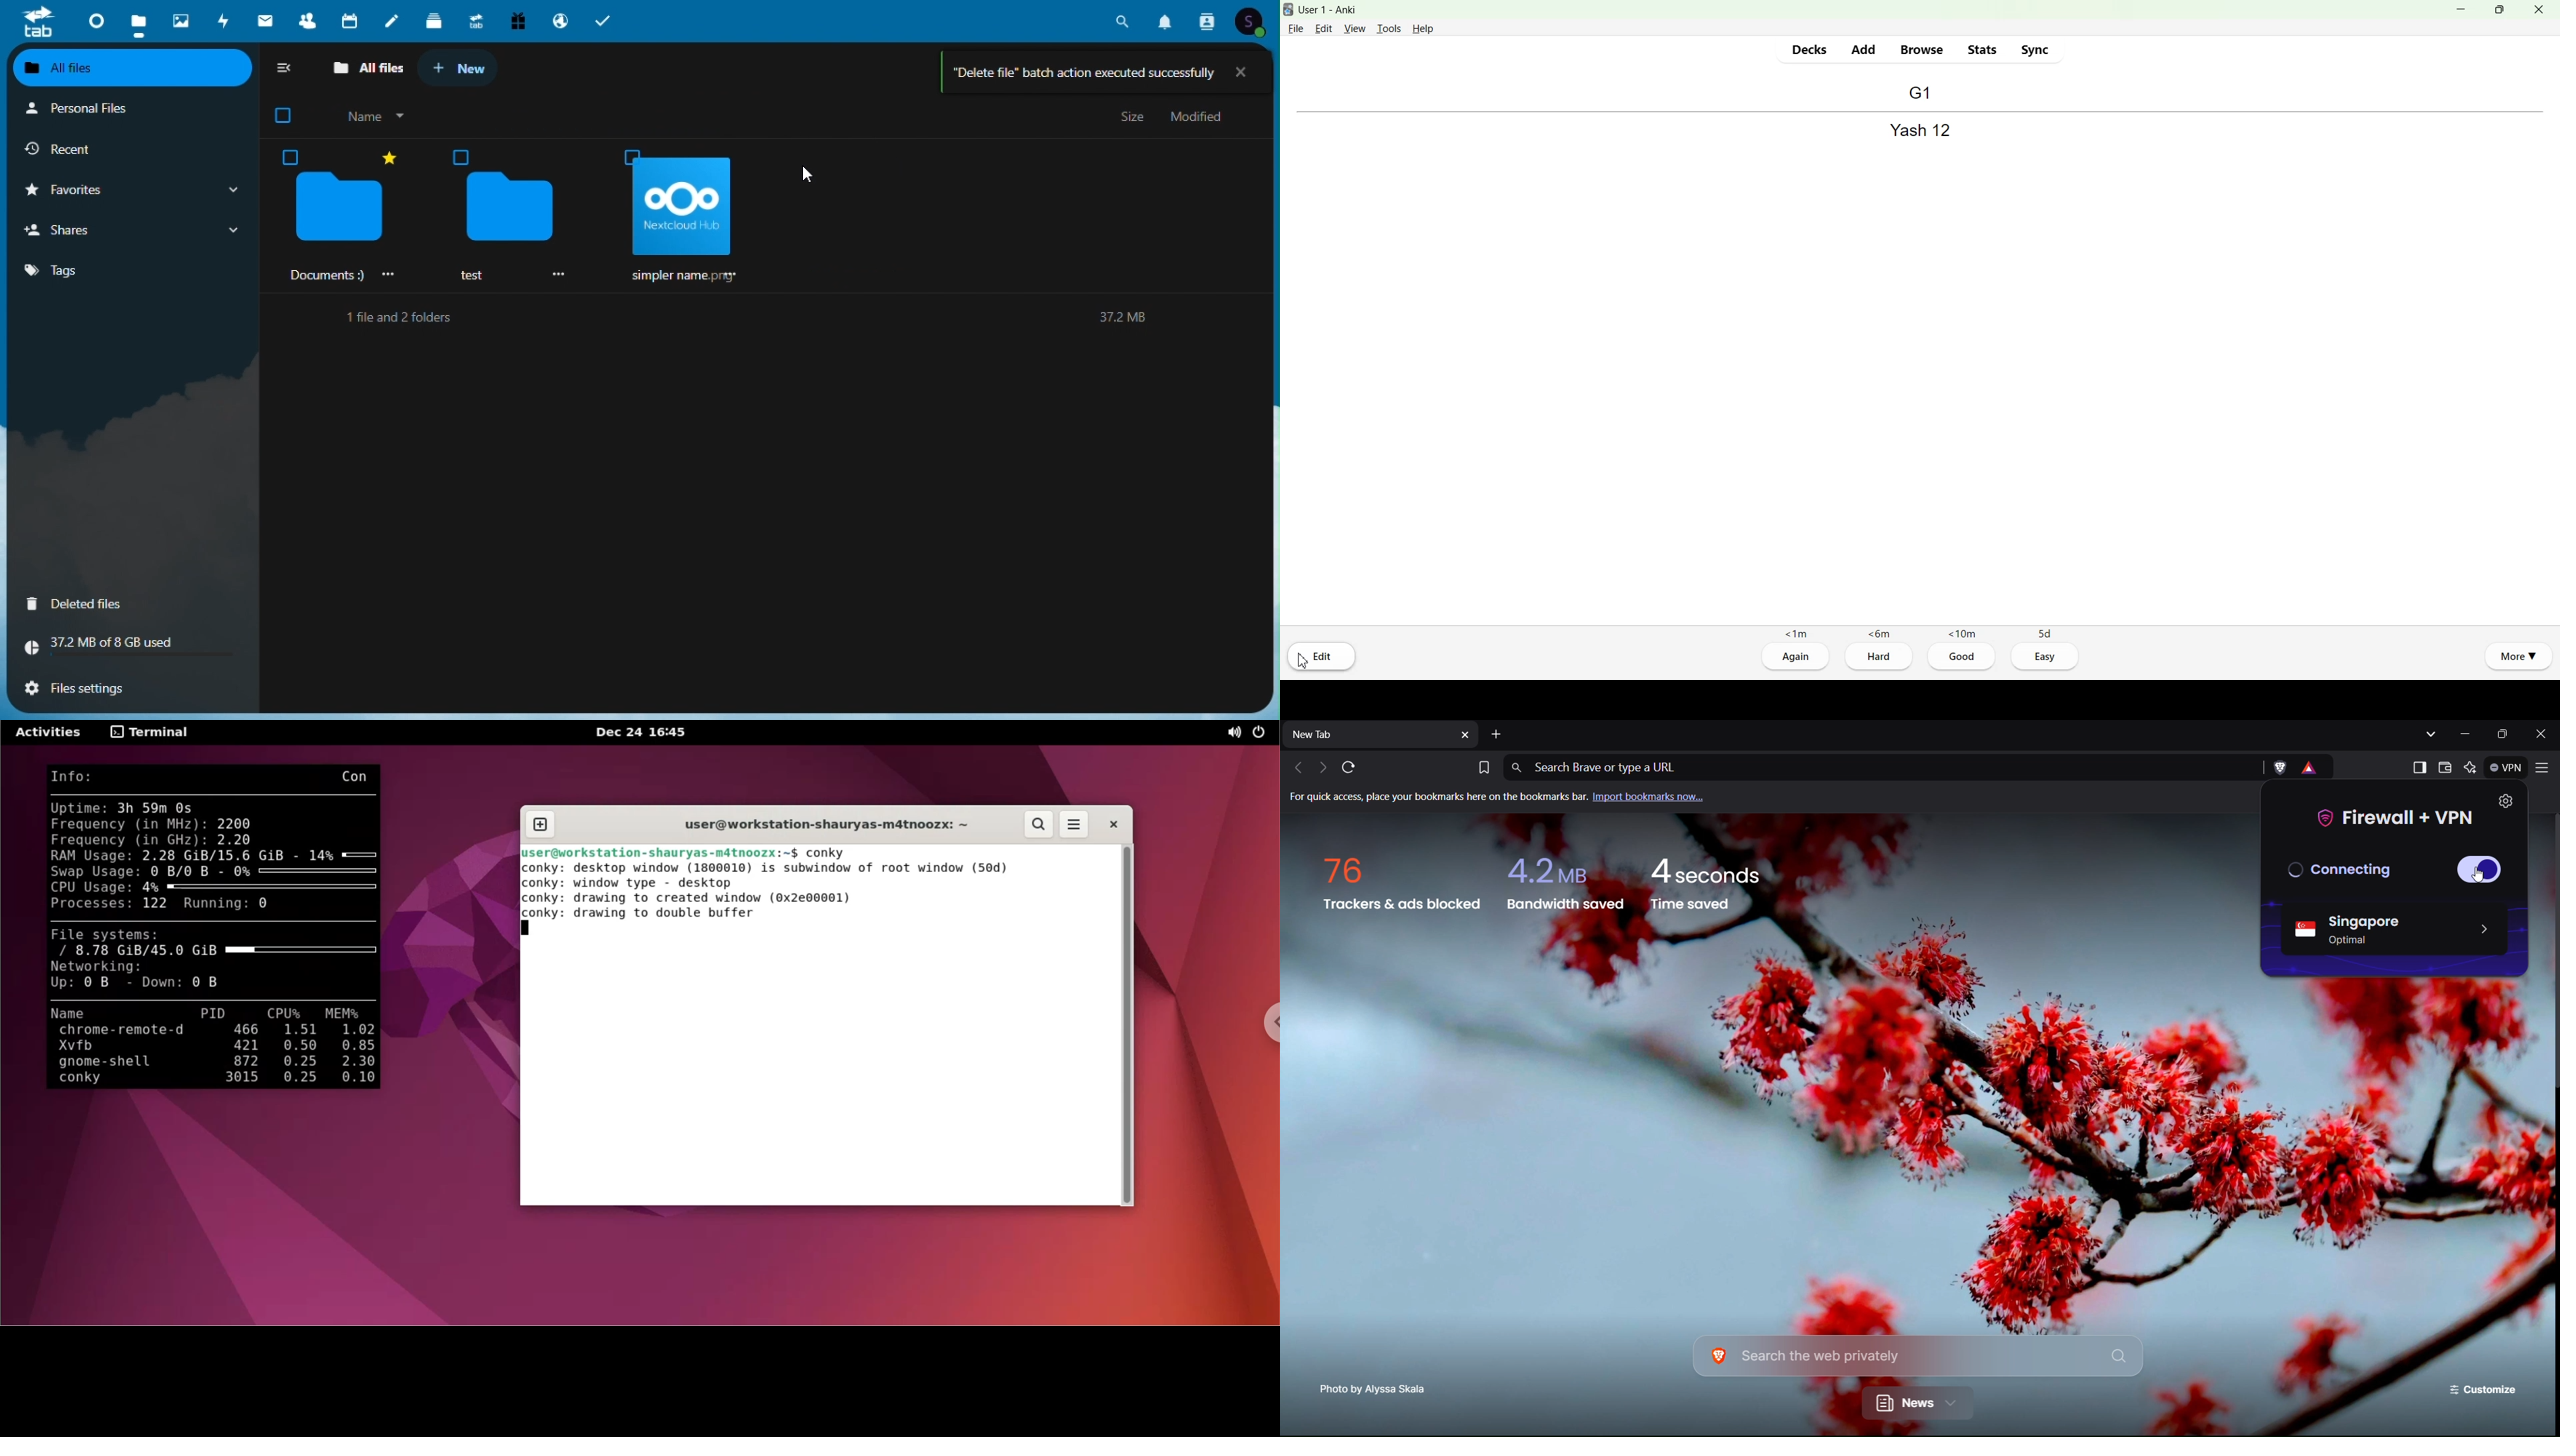  What do you see at coordinates (1879, 658) in the screenshot?
I see `Hard` at bounding box center [1879, 658].